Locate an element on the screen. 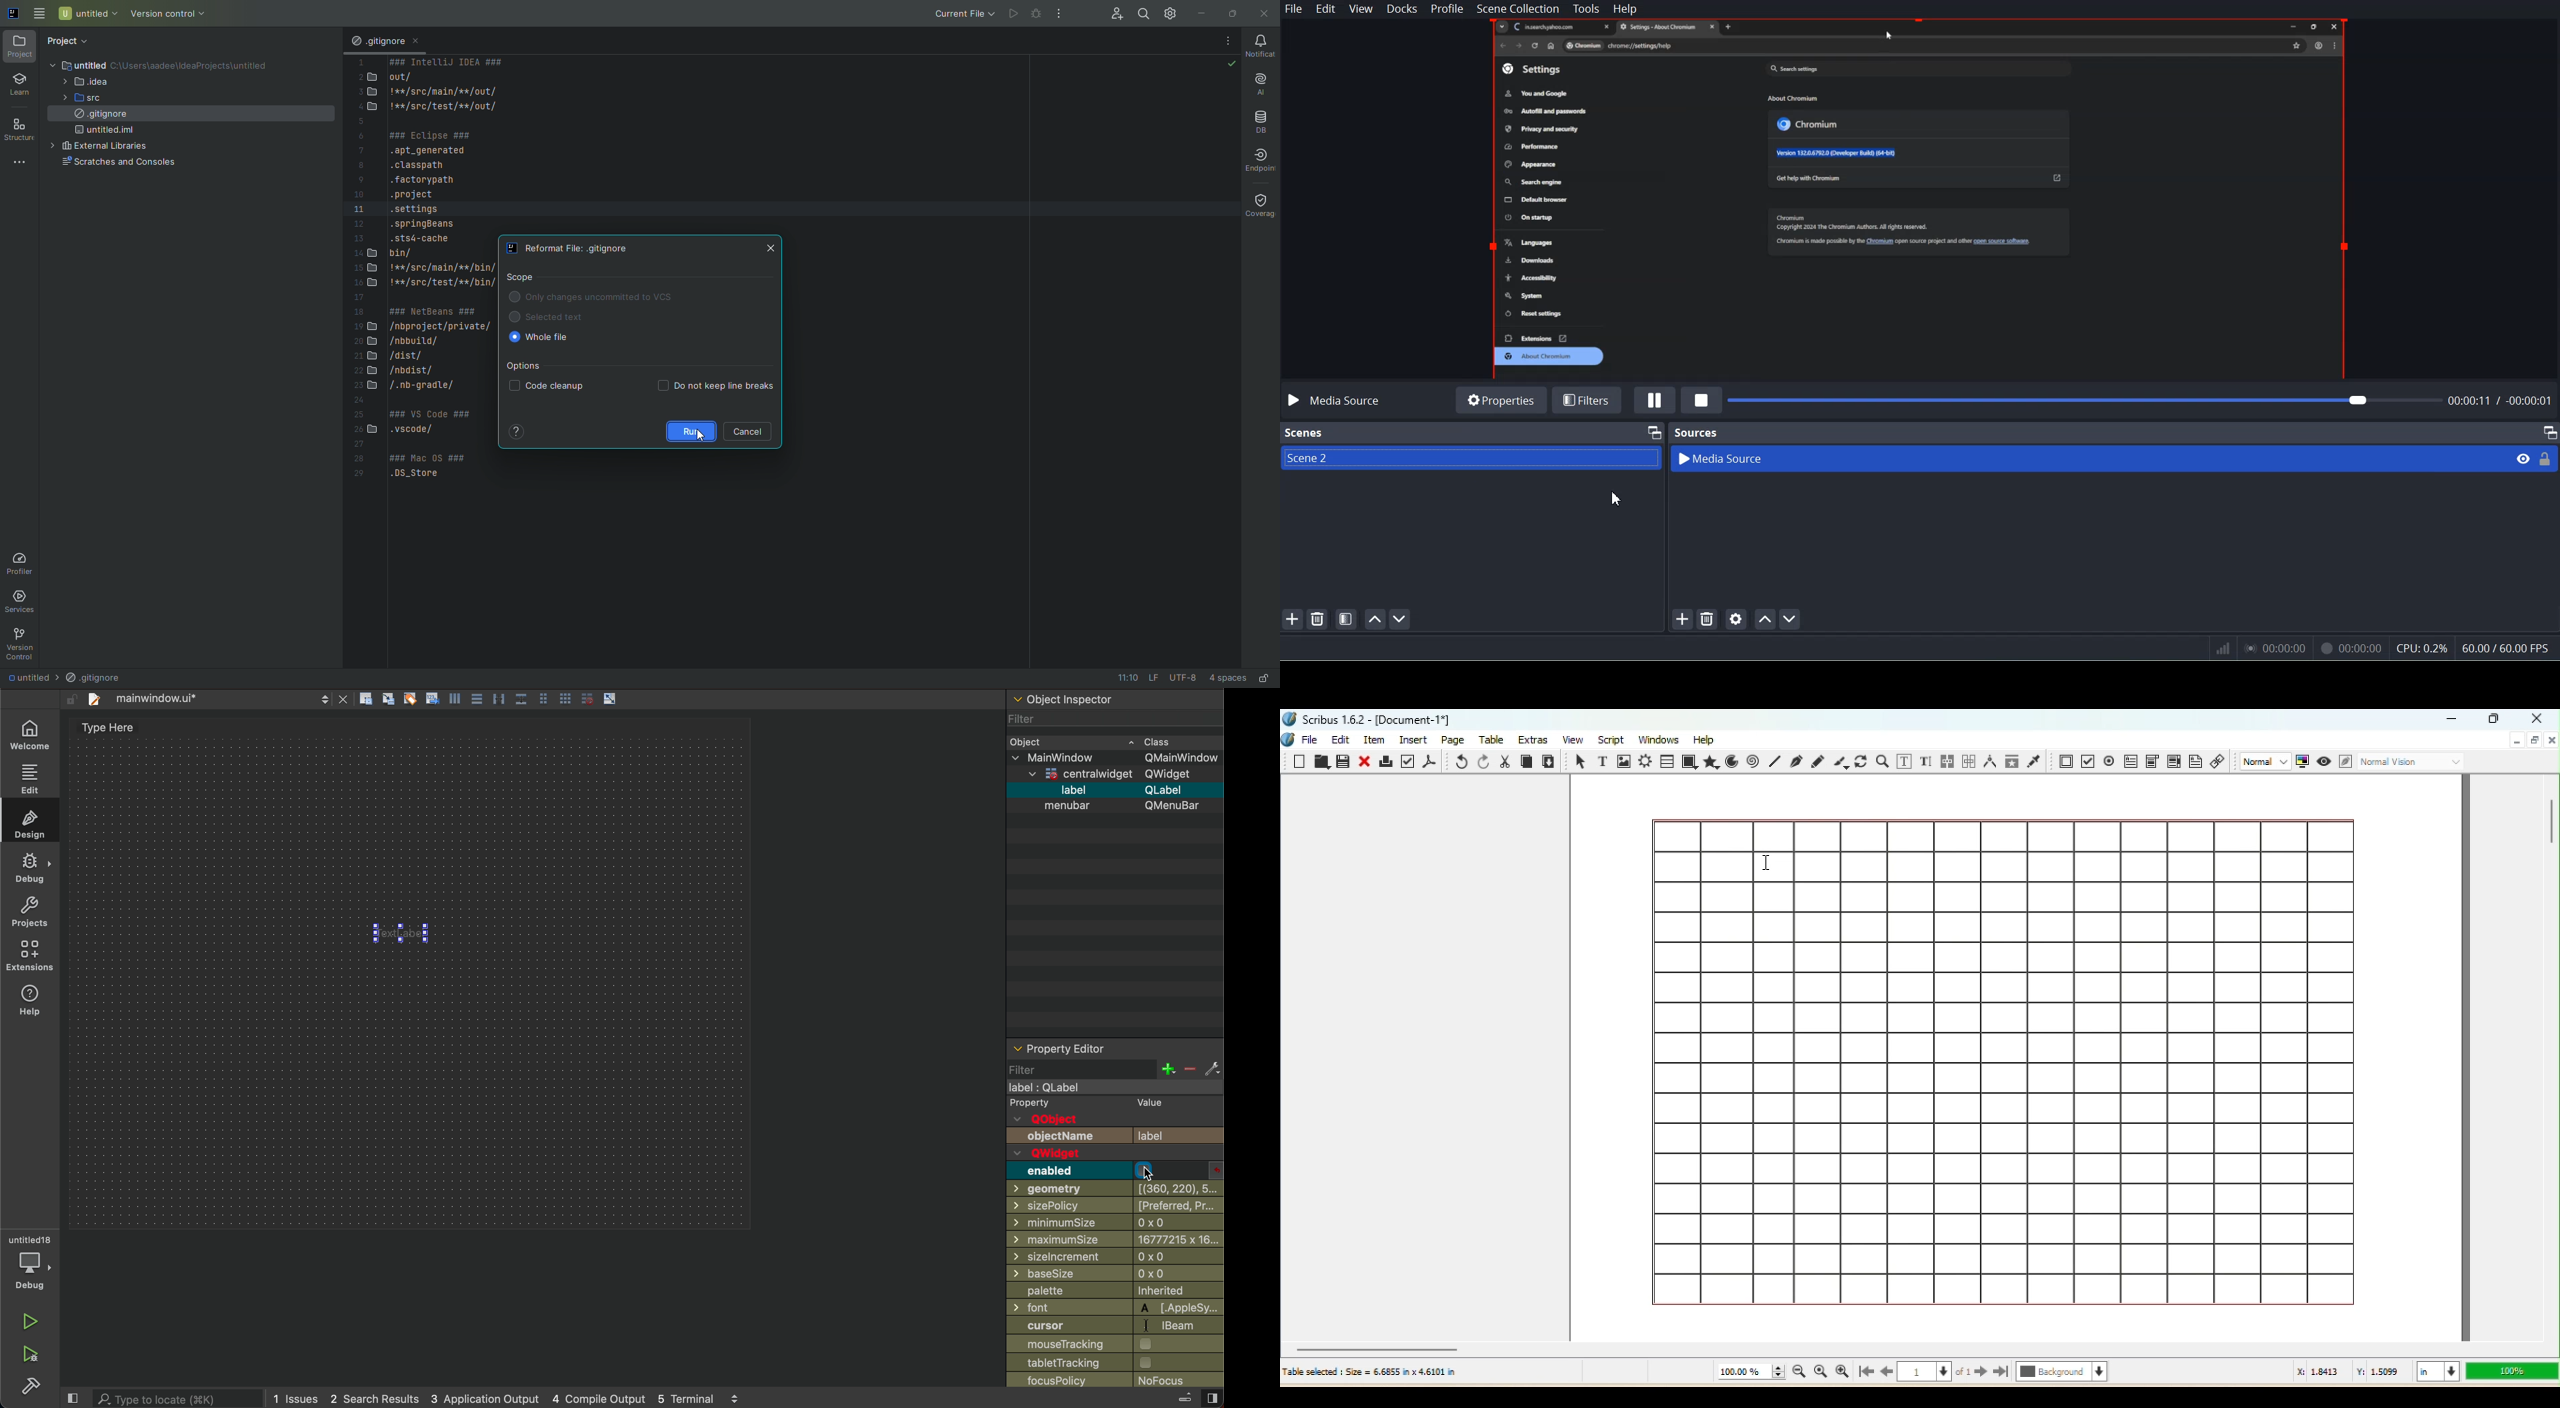 This screenshot has width=2576, height=1428. bear is located at coordinates (1180, 1325).